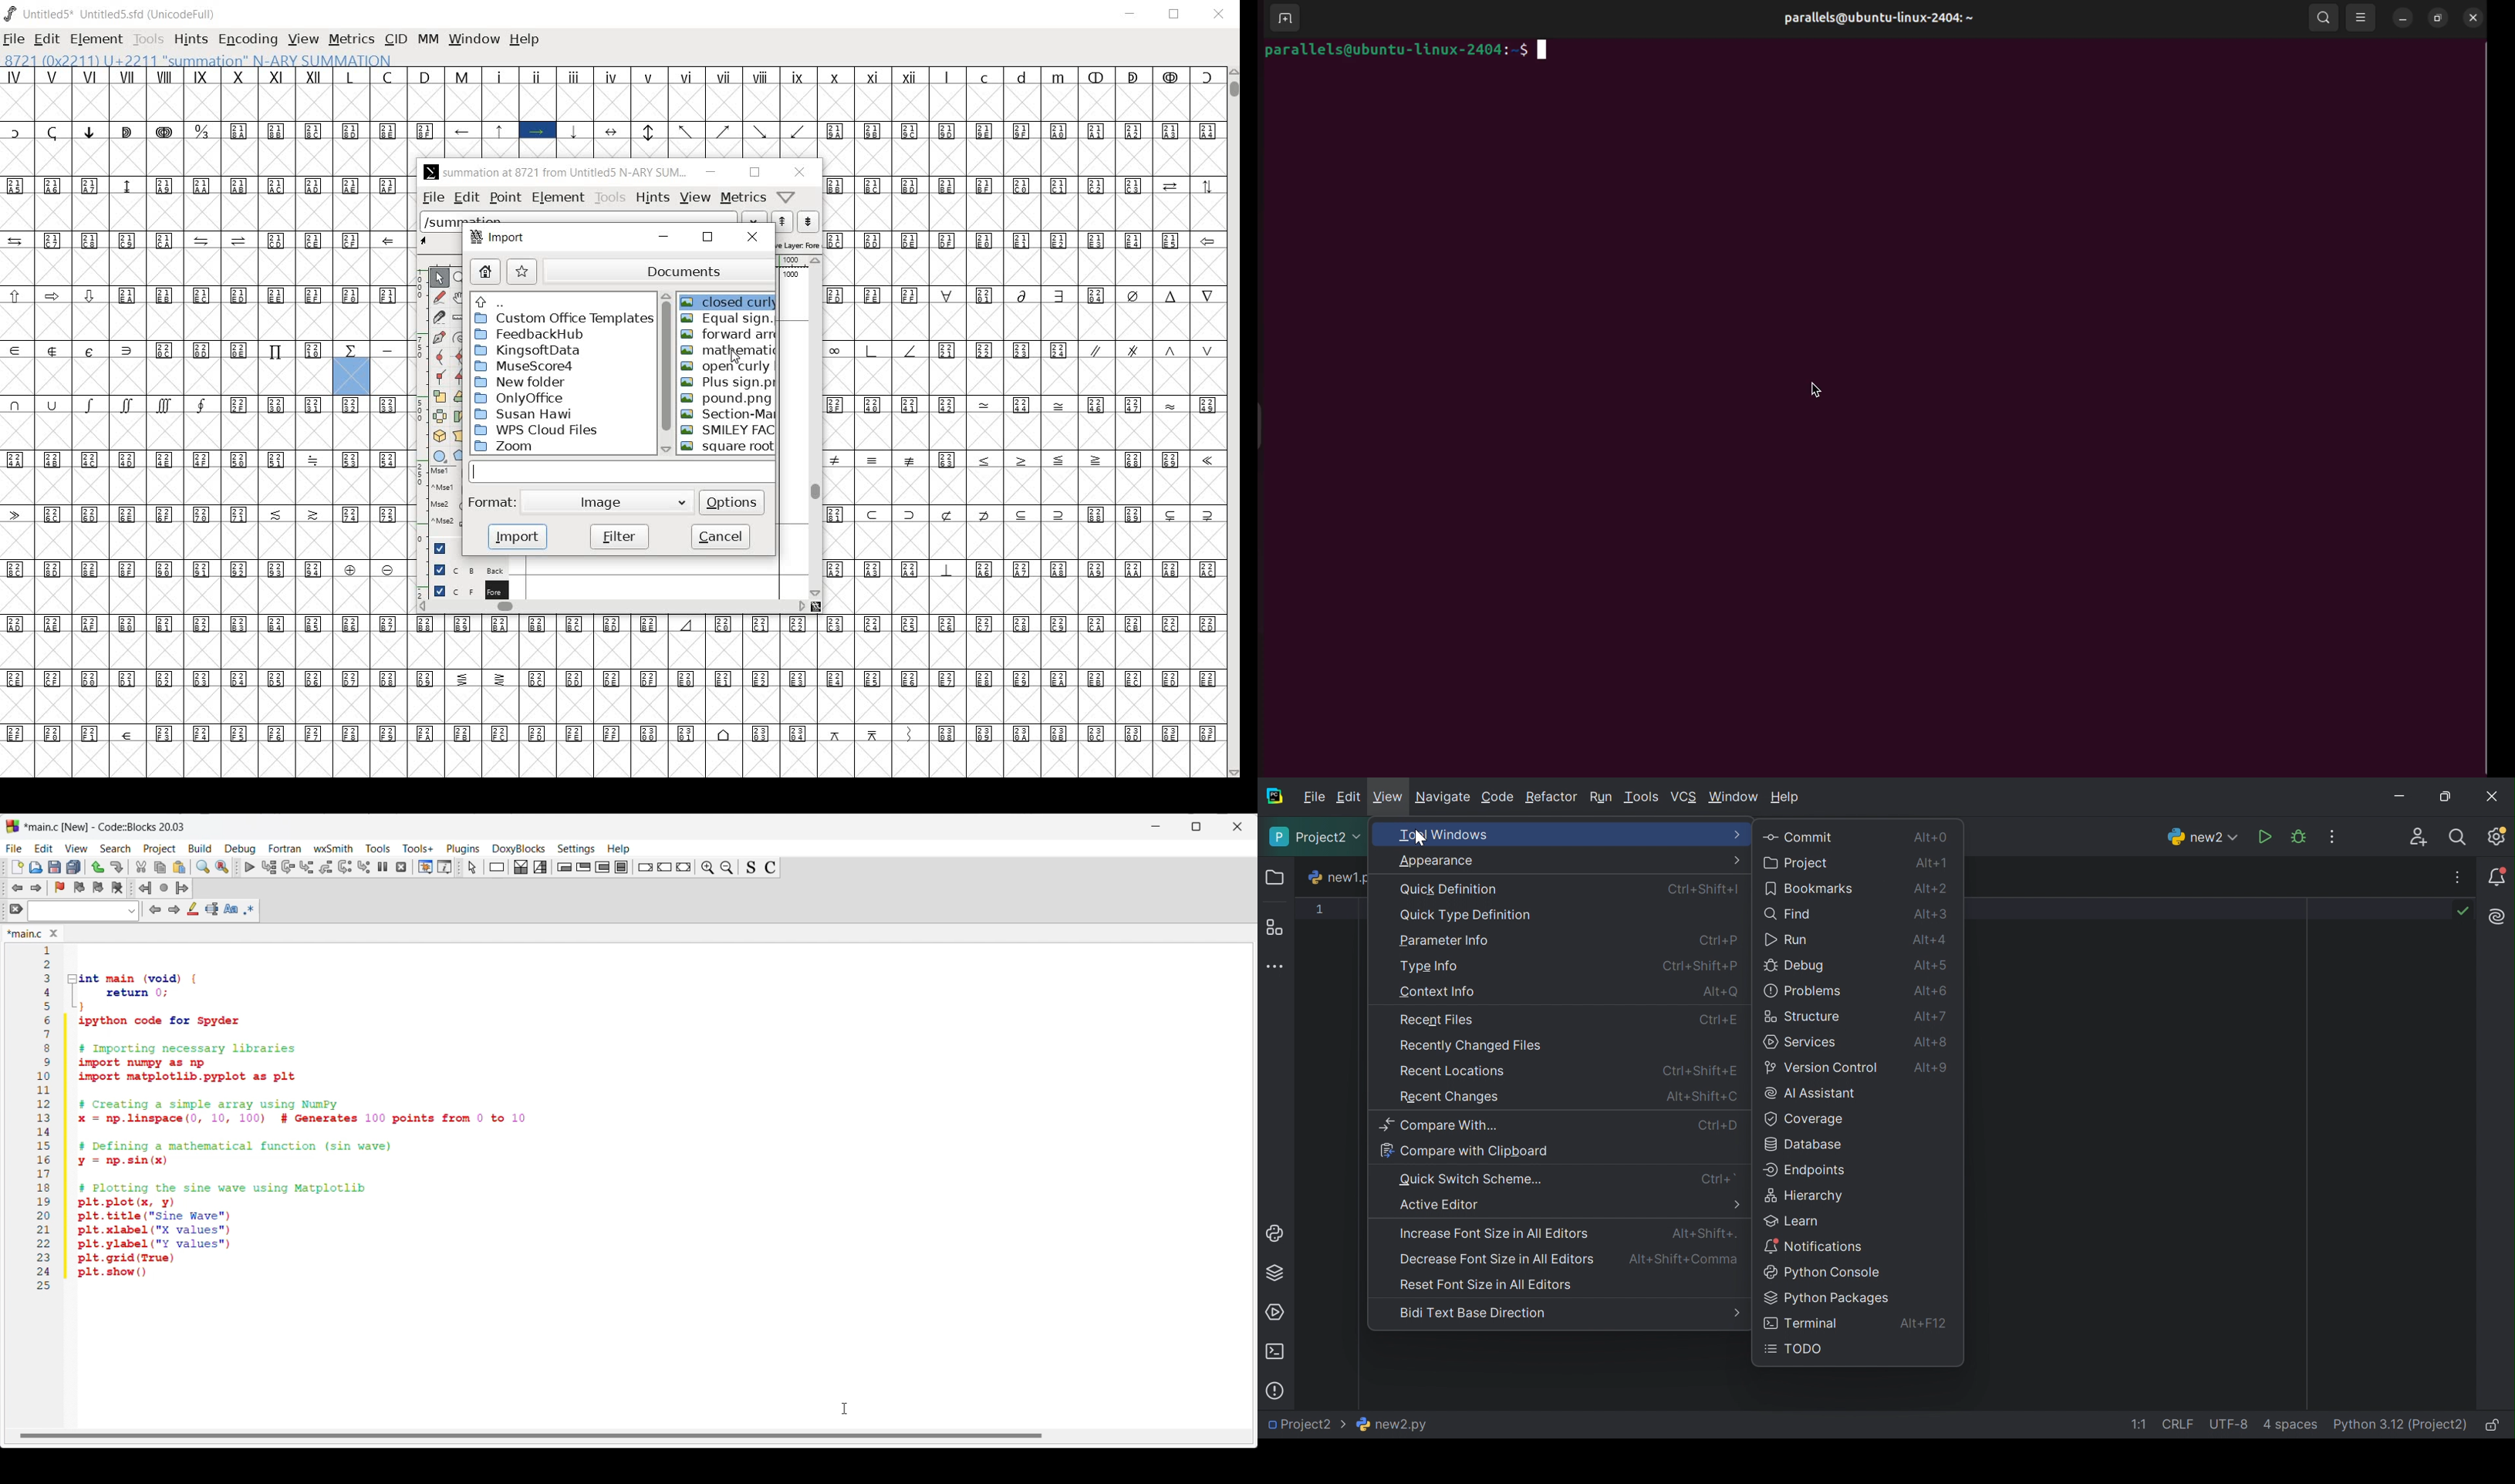 Image resolution: width=2520 pixels, height=1484 pixels. Describe the element at coordinates (594, 218) in the screenshot. I see `load word list` at that location.